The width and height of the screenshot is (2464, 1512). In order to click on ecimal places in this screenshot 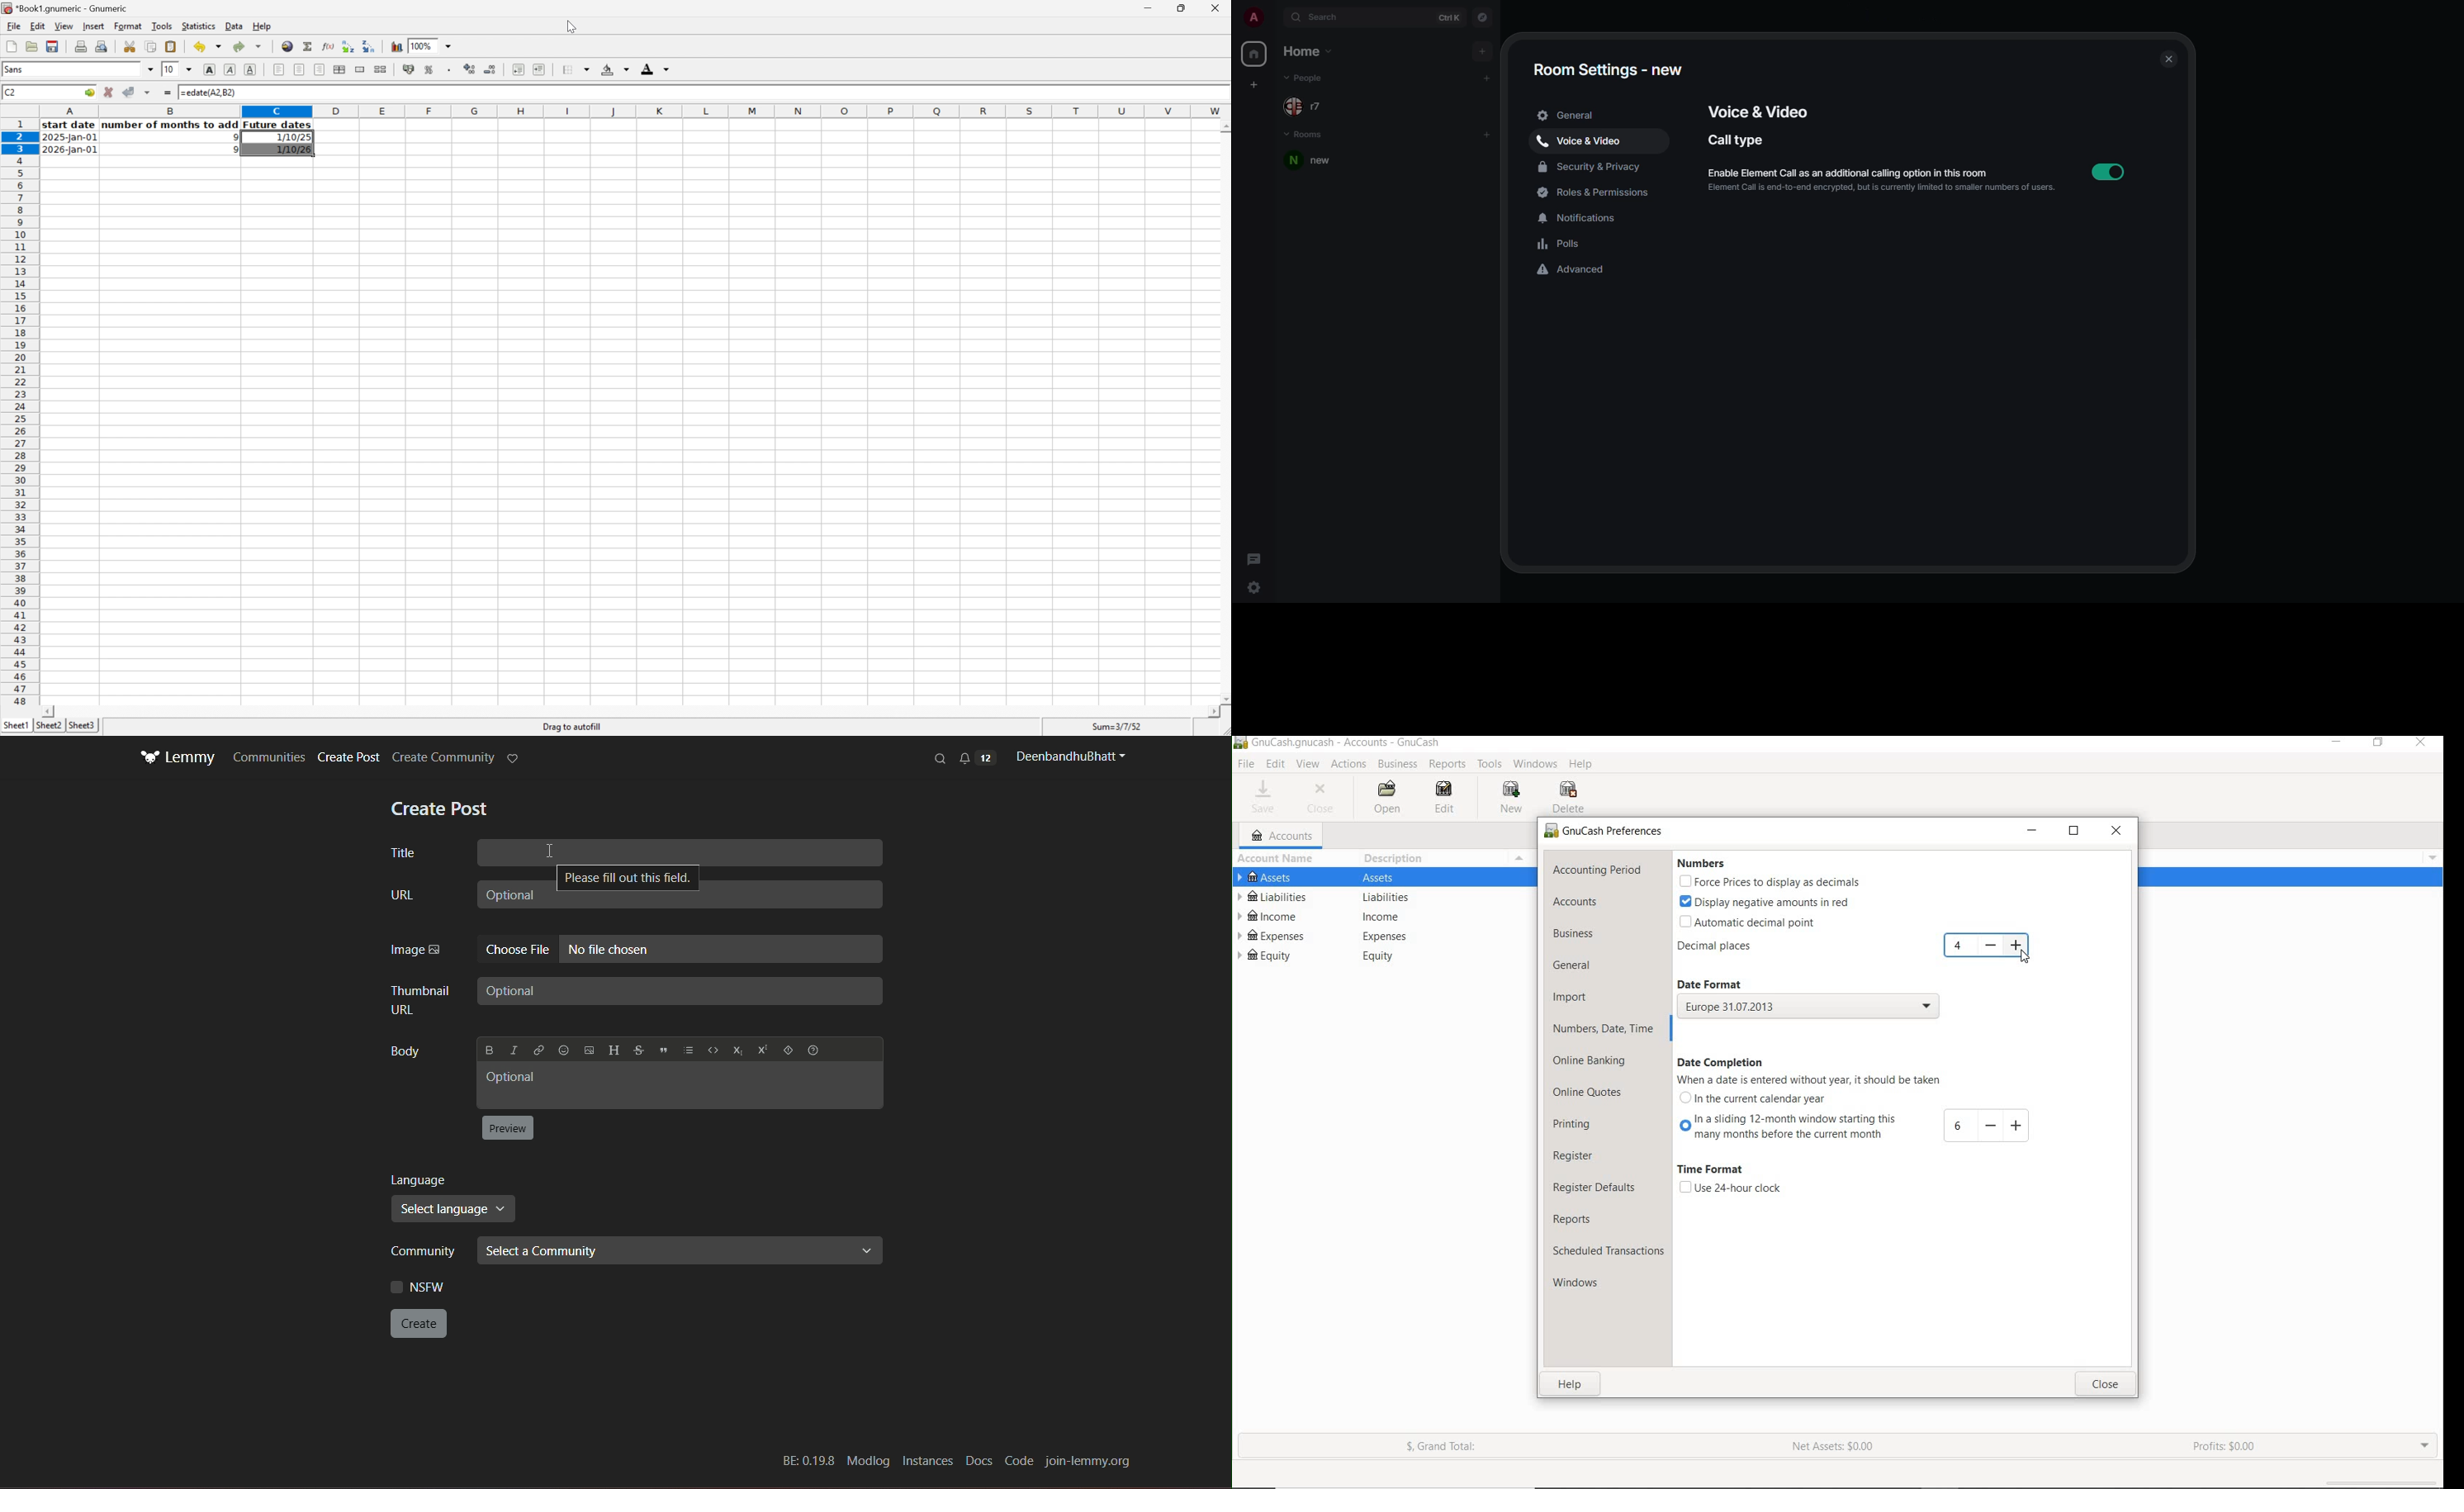, I will do `click(1720, 947)`.